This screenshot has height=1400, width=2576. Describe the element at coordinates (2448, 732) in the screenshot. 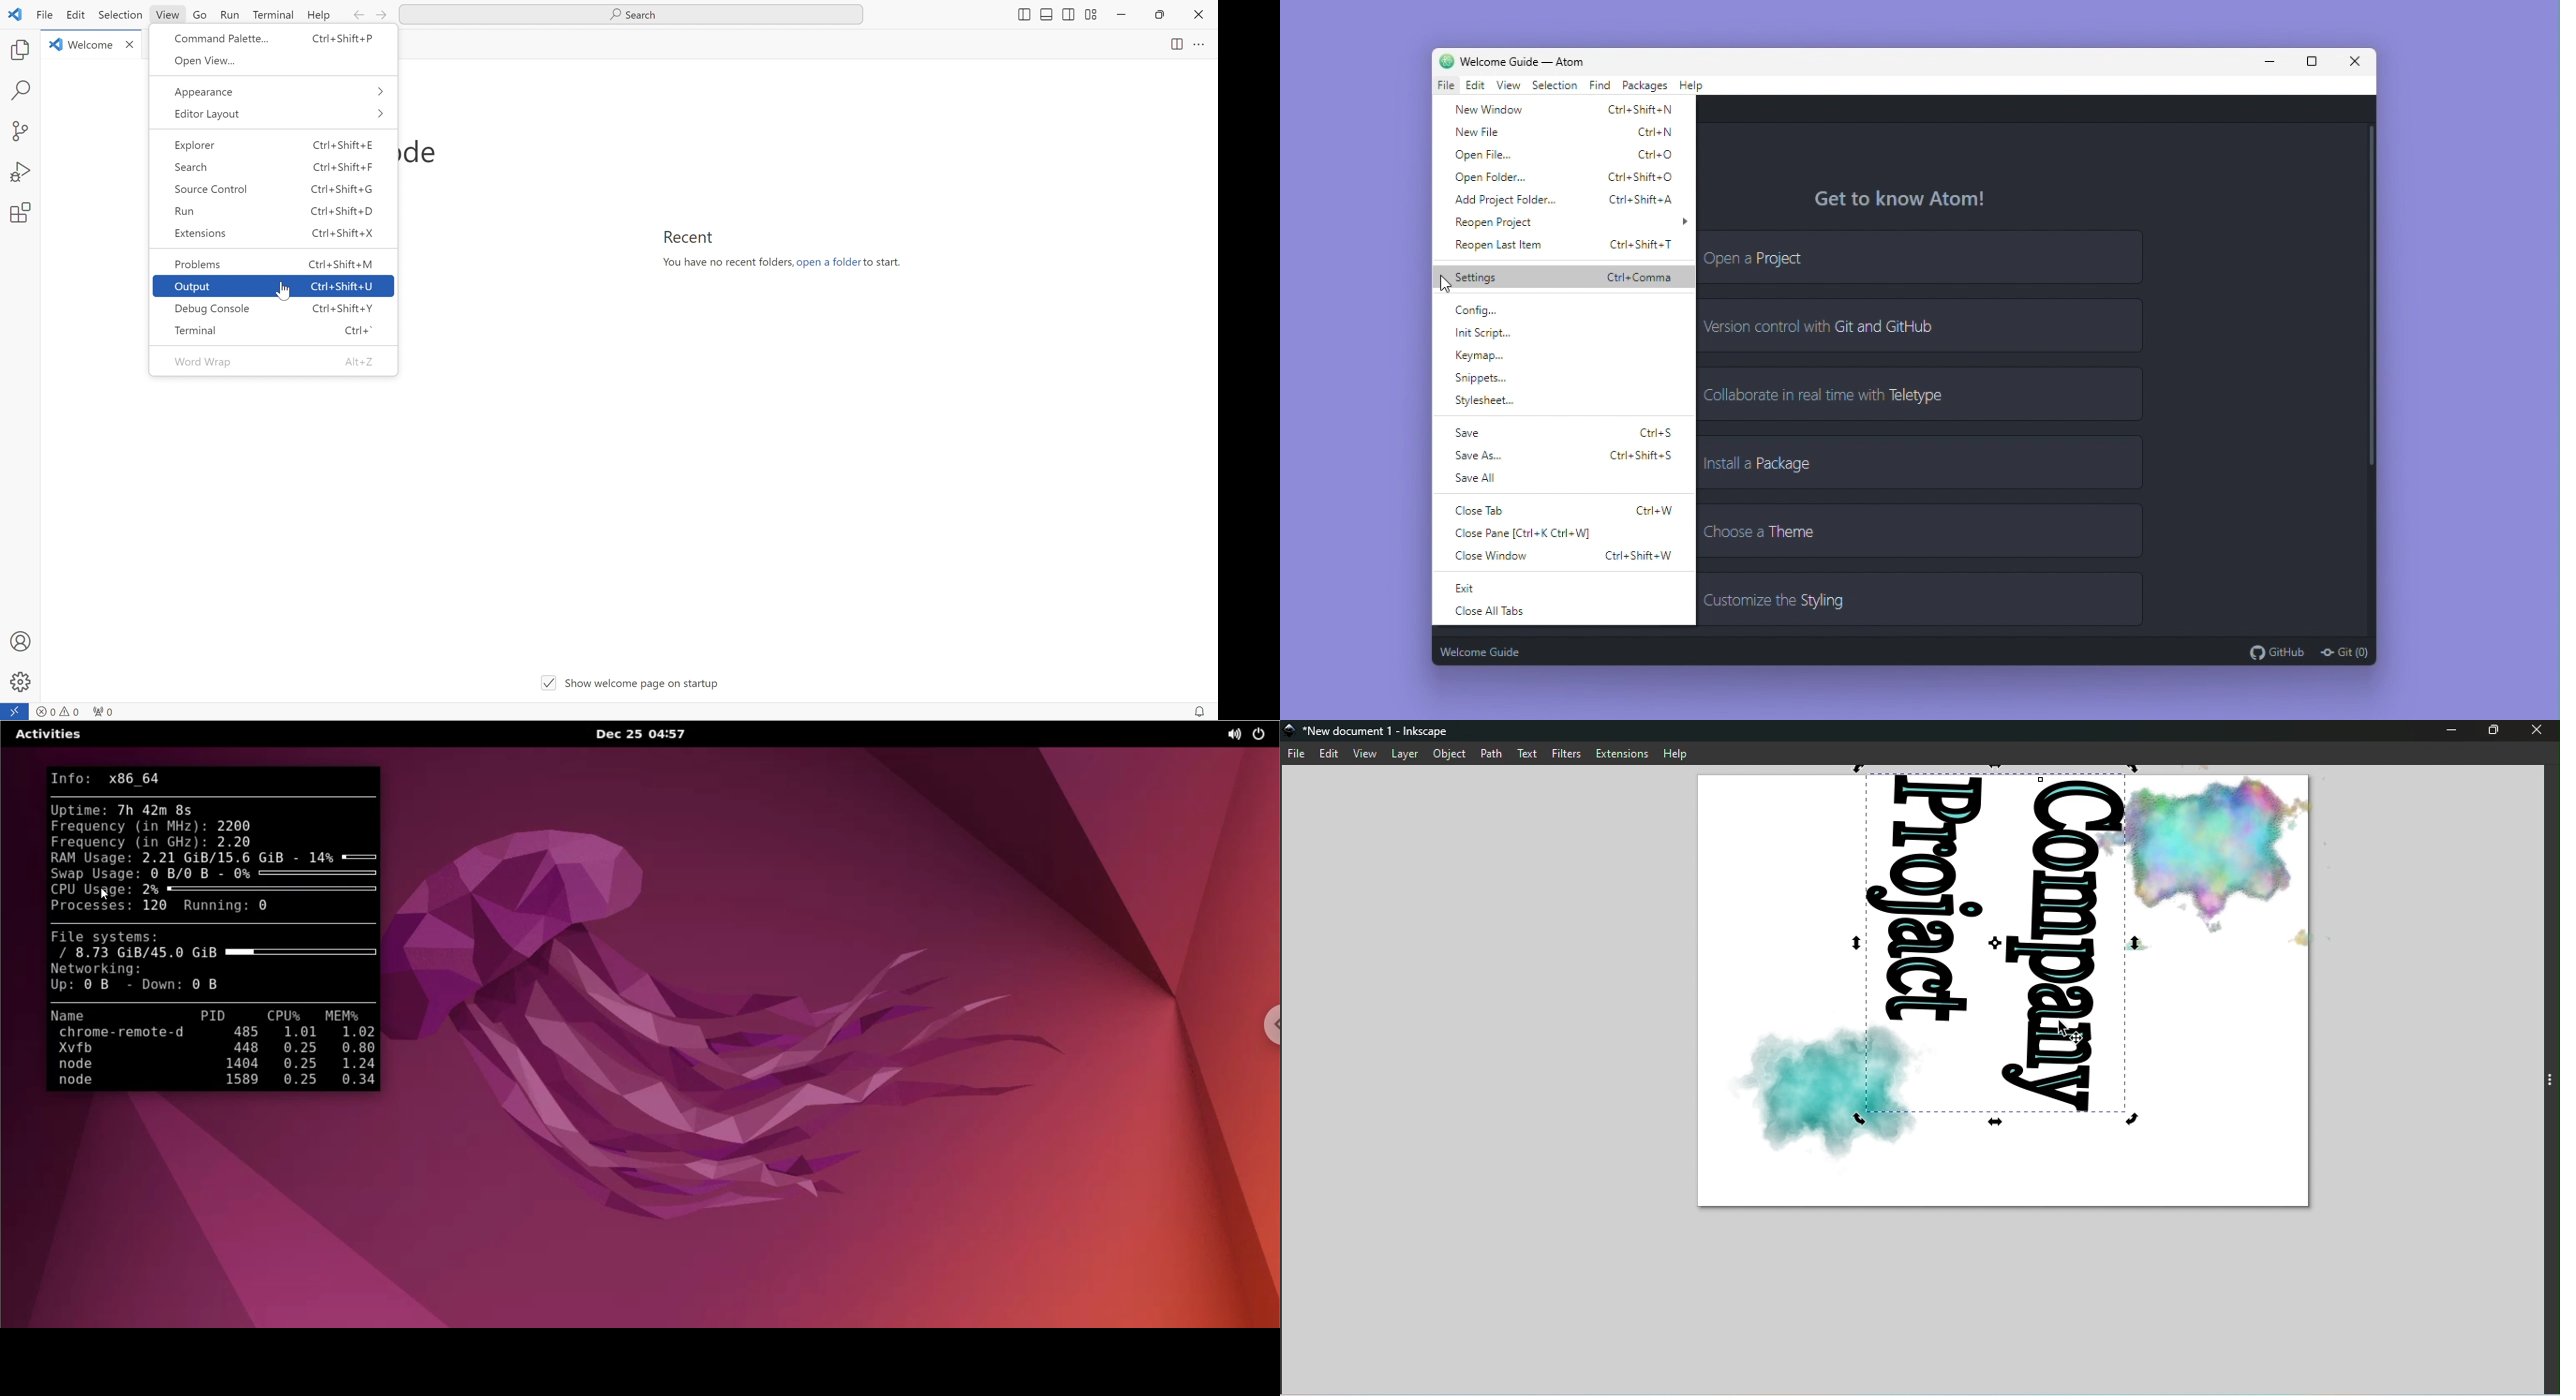

I see `Minimize` at that location.